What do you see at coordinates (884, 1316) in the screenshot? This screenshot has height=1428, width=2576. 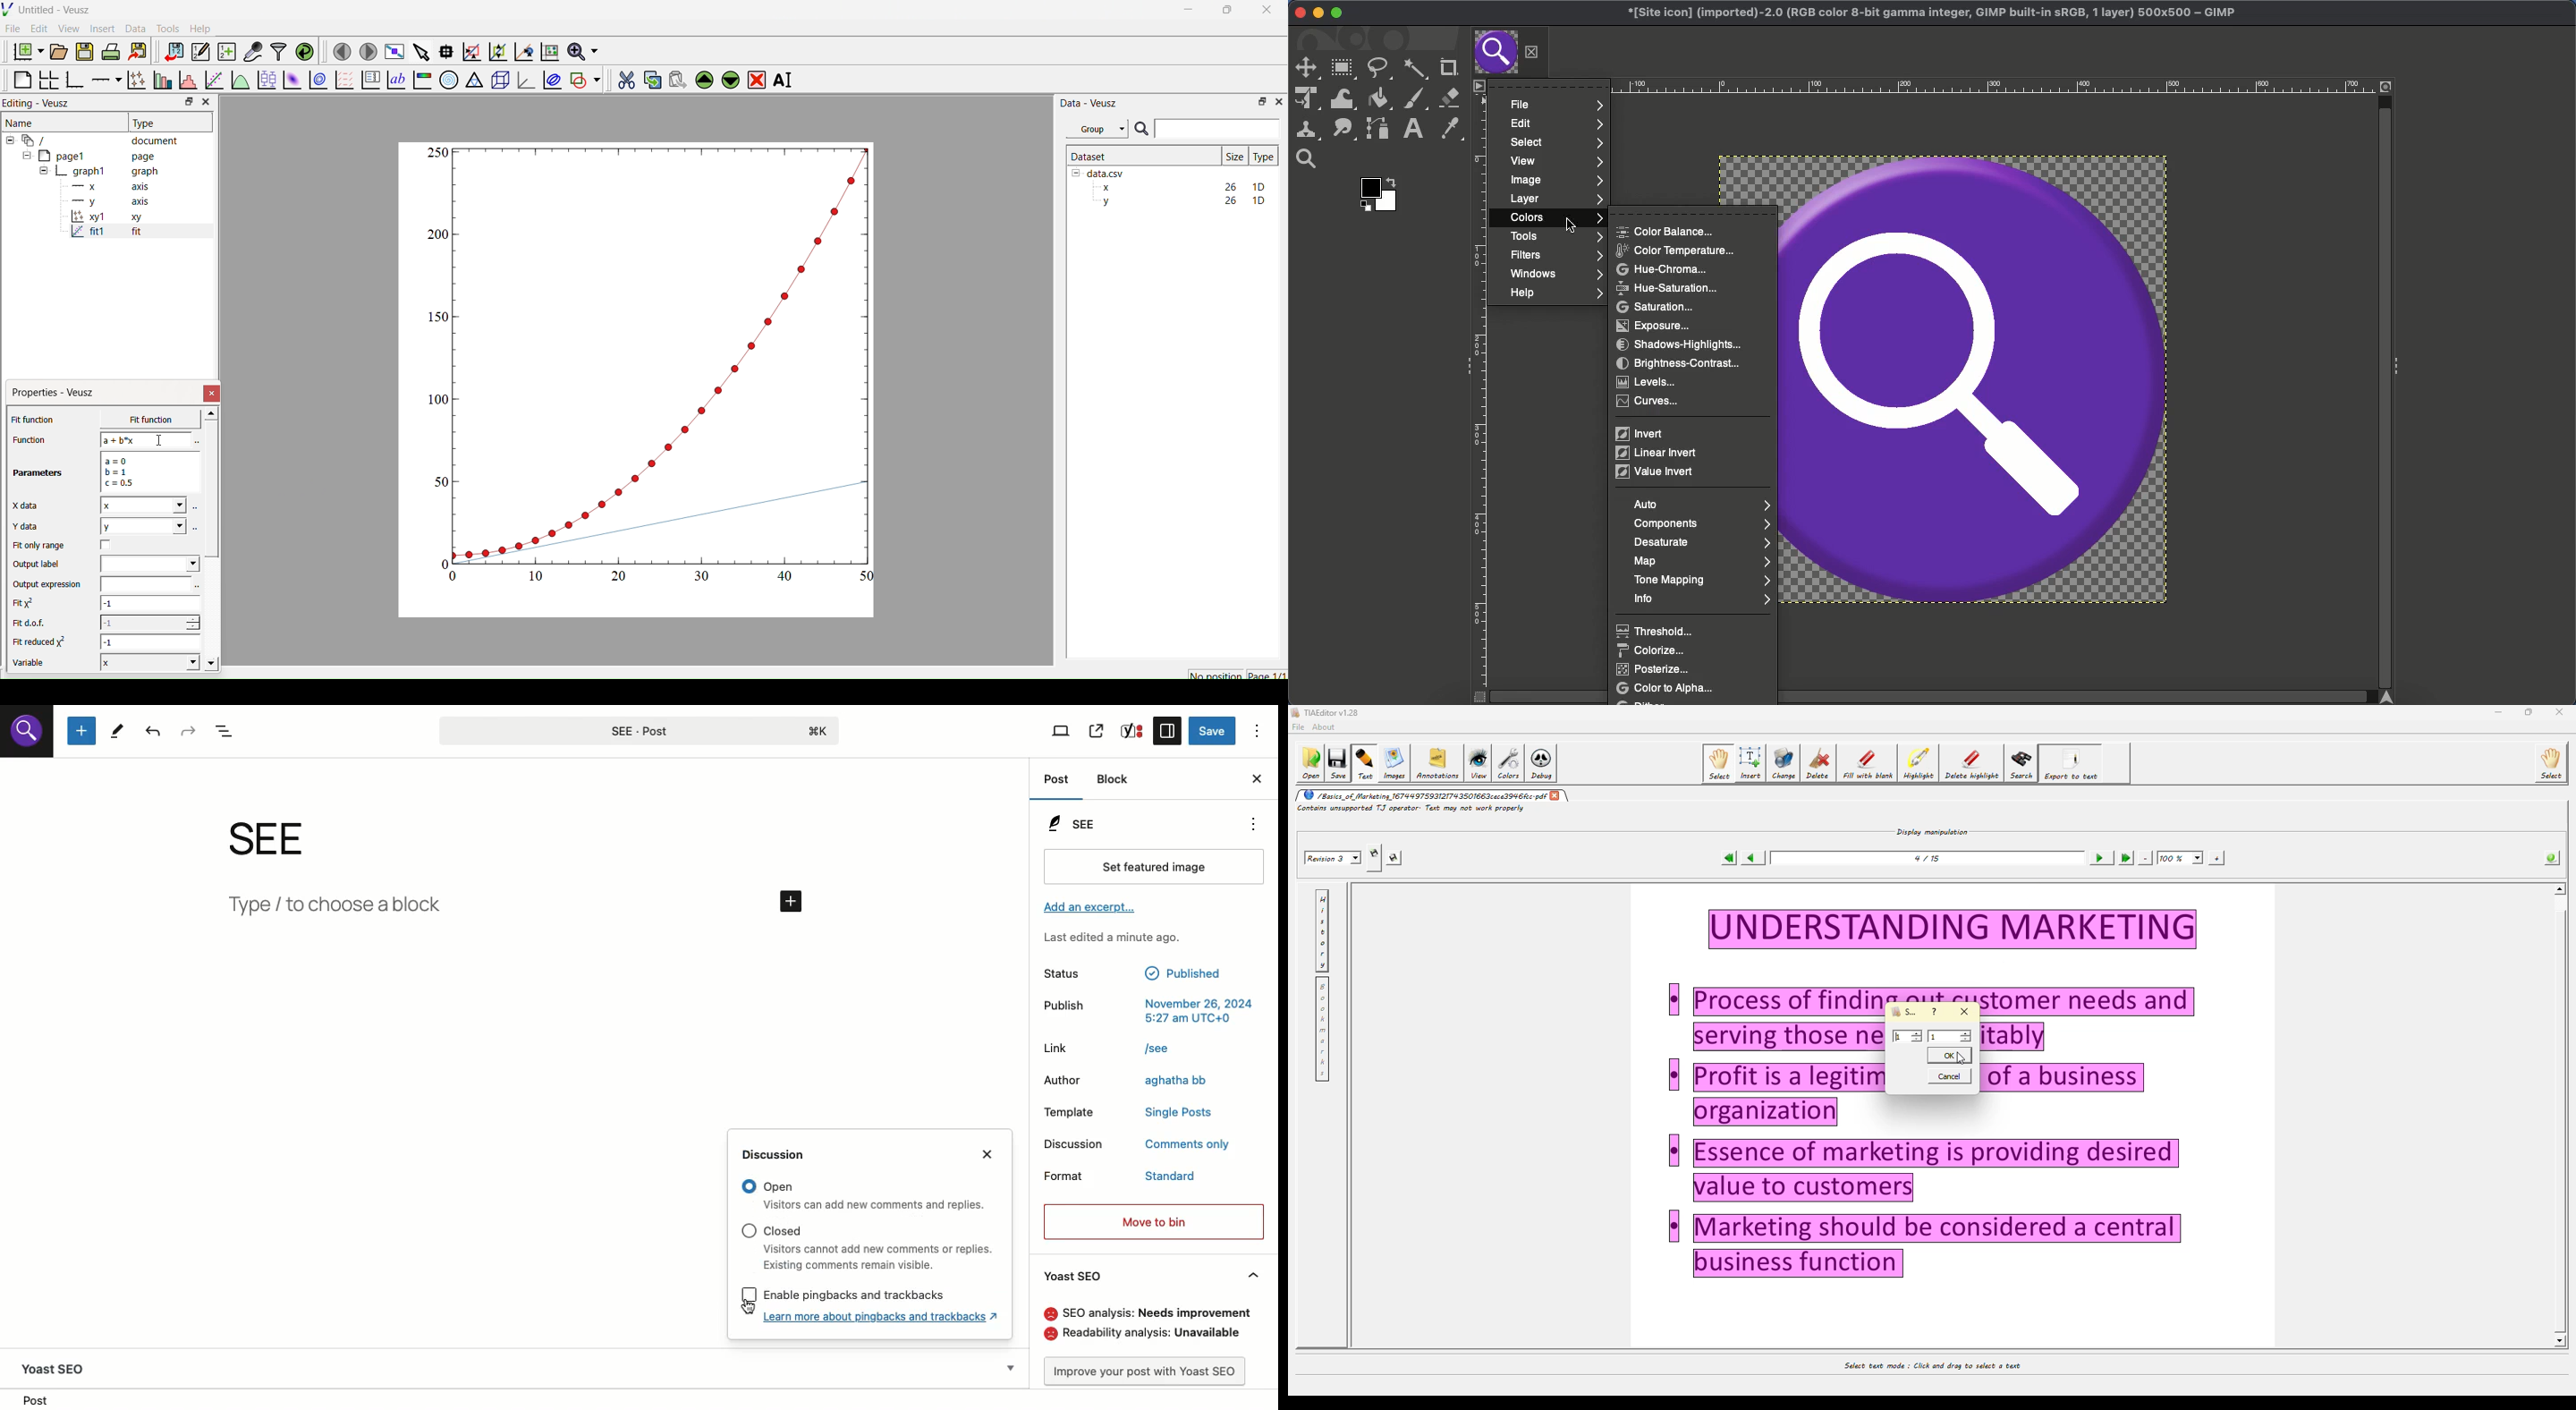 I see `Learn more about pingbacks and trackbacks?` at bounding box center [884, 1316].